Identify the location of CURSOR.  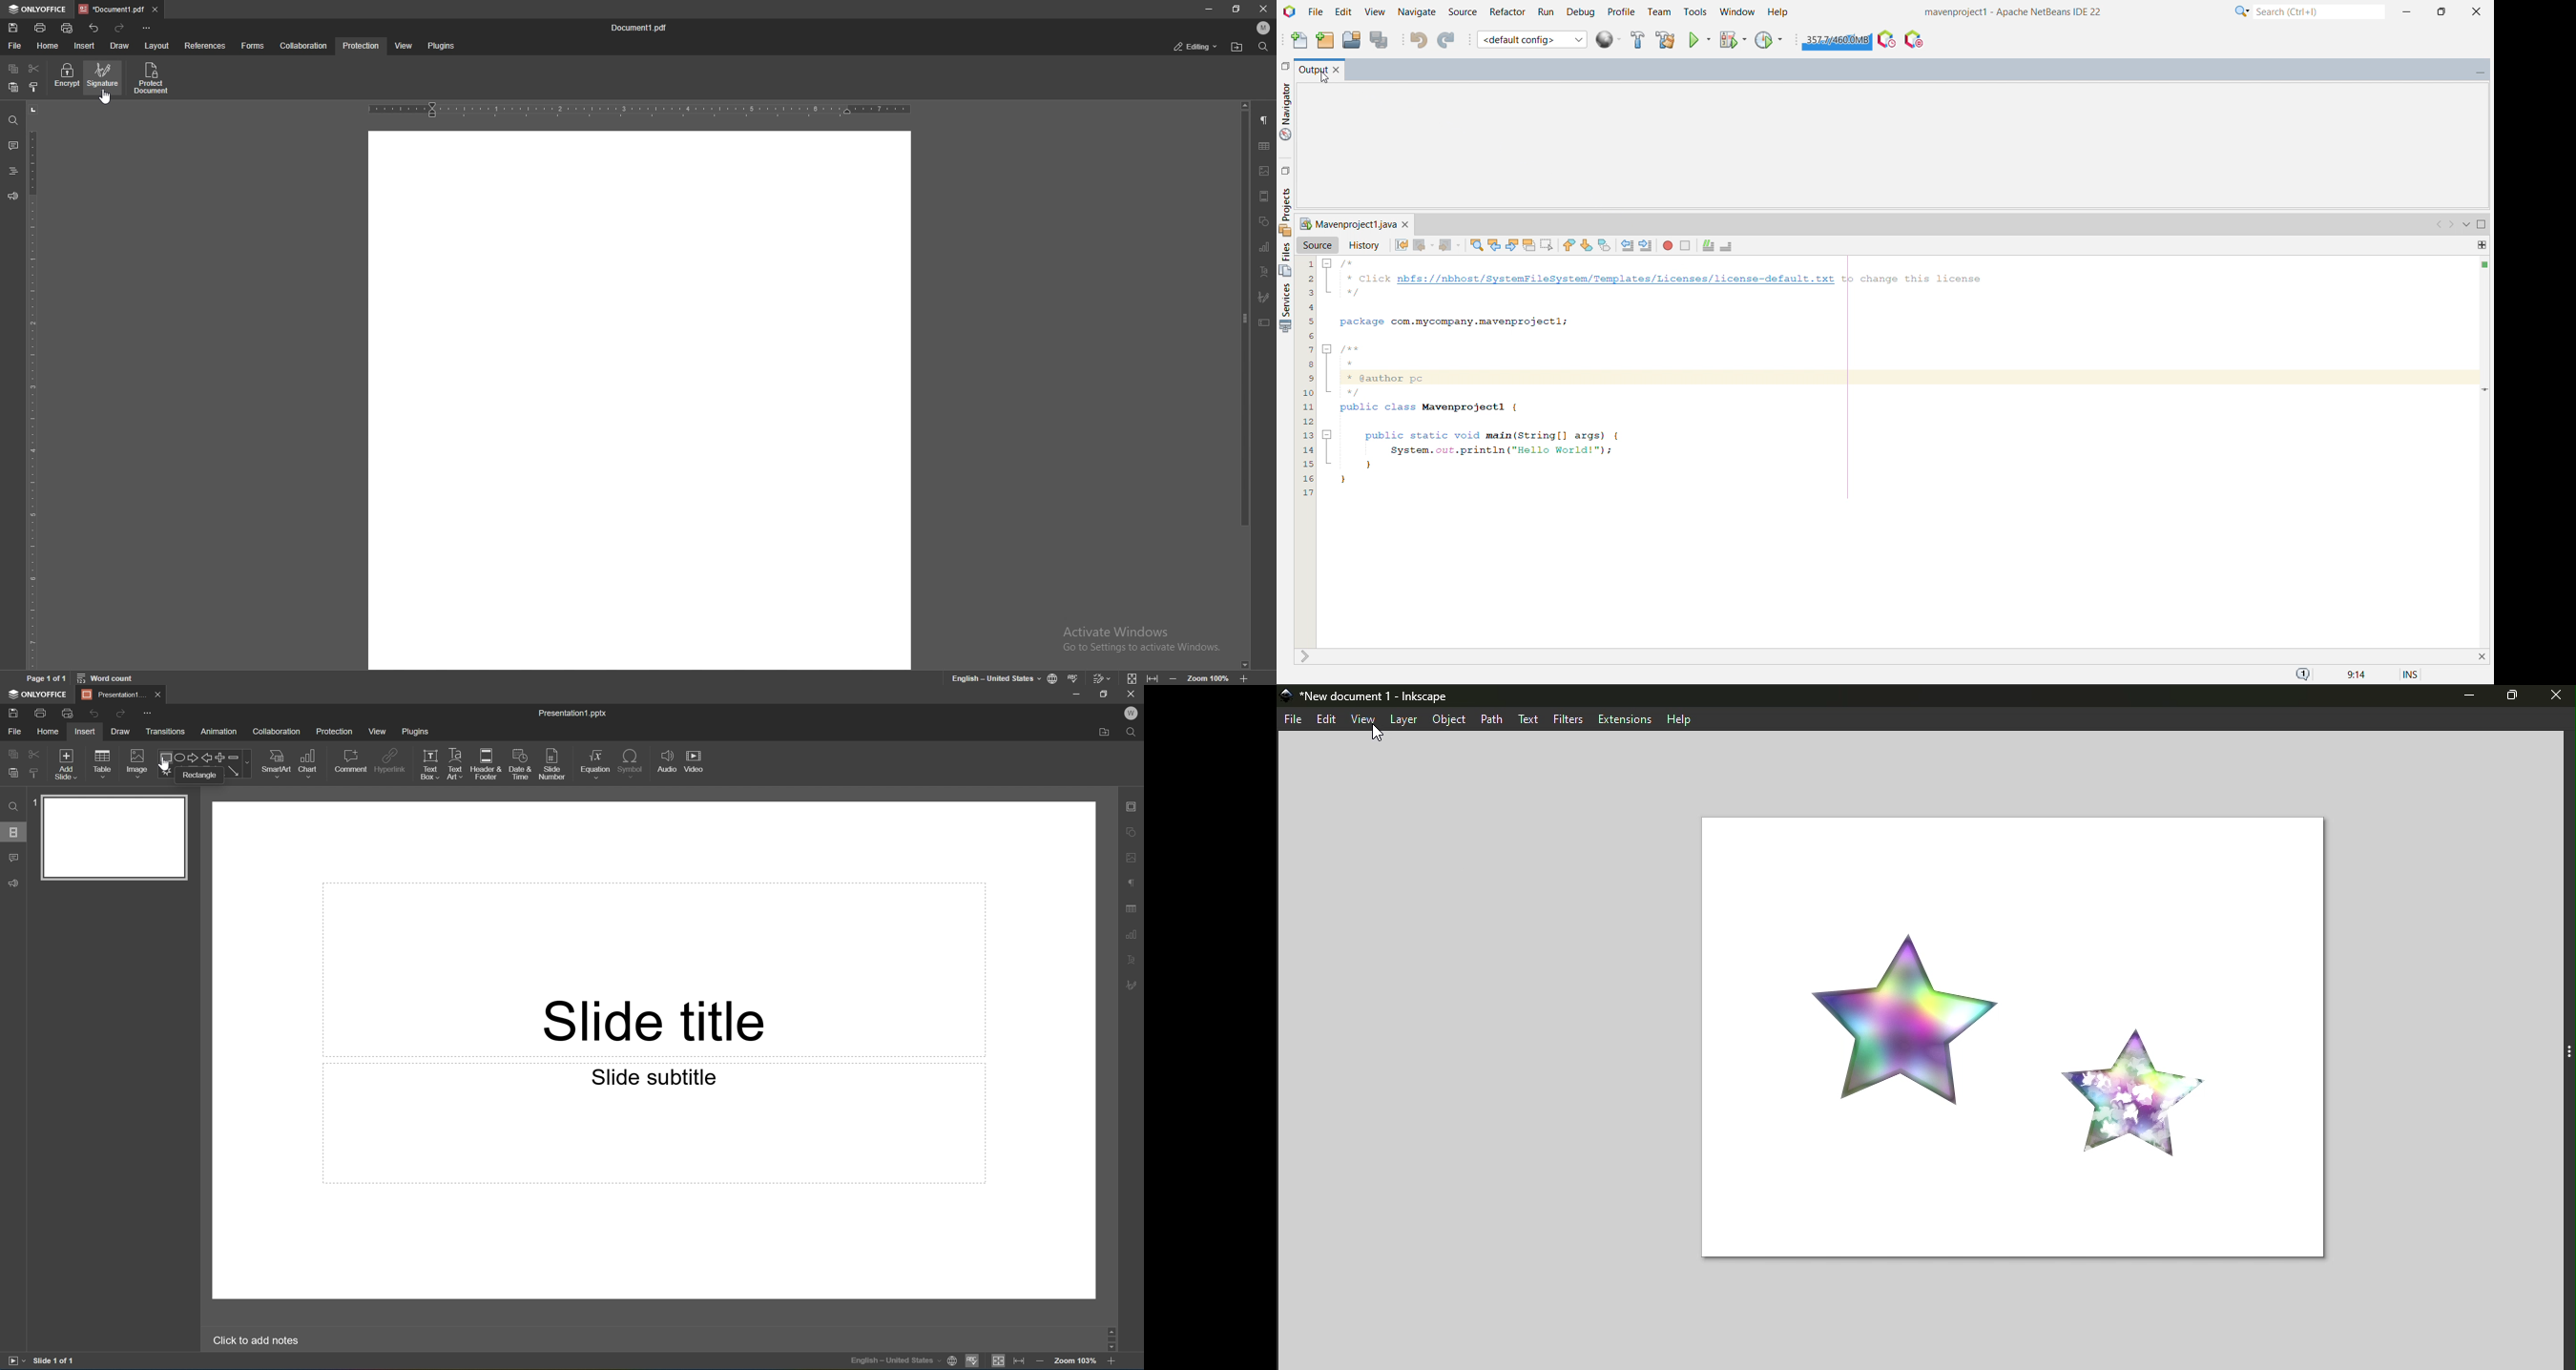
(107, 100).